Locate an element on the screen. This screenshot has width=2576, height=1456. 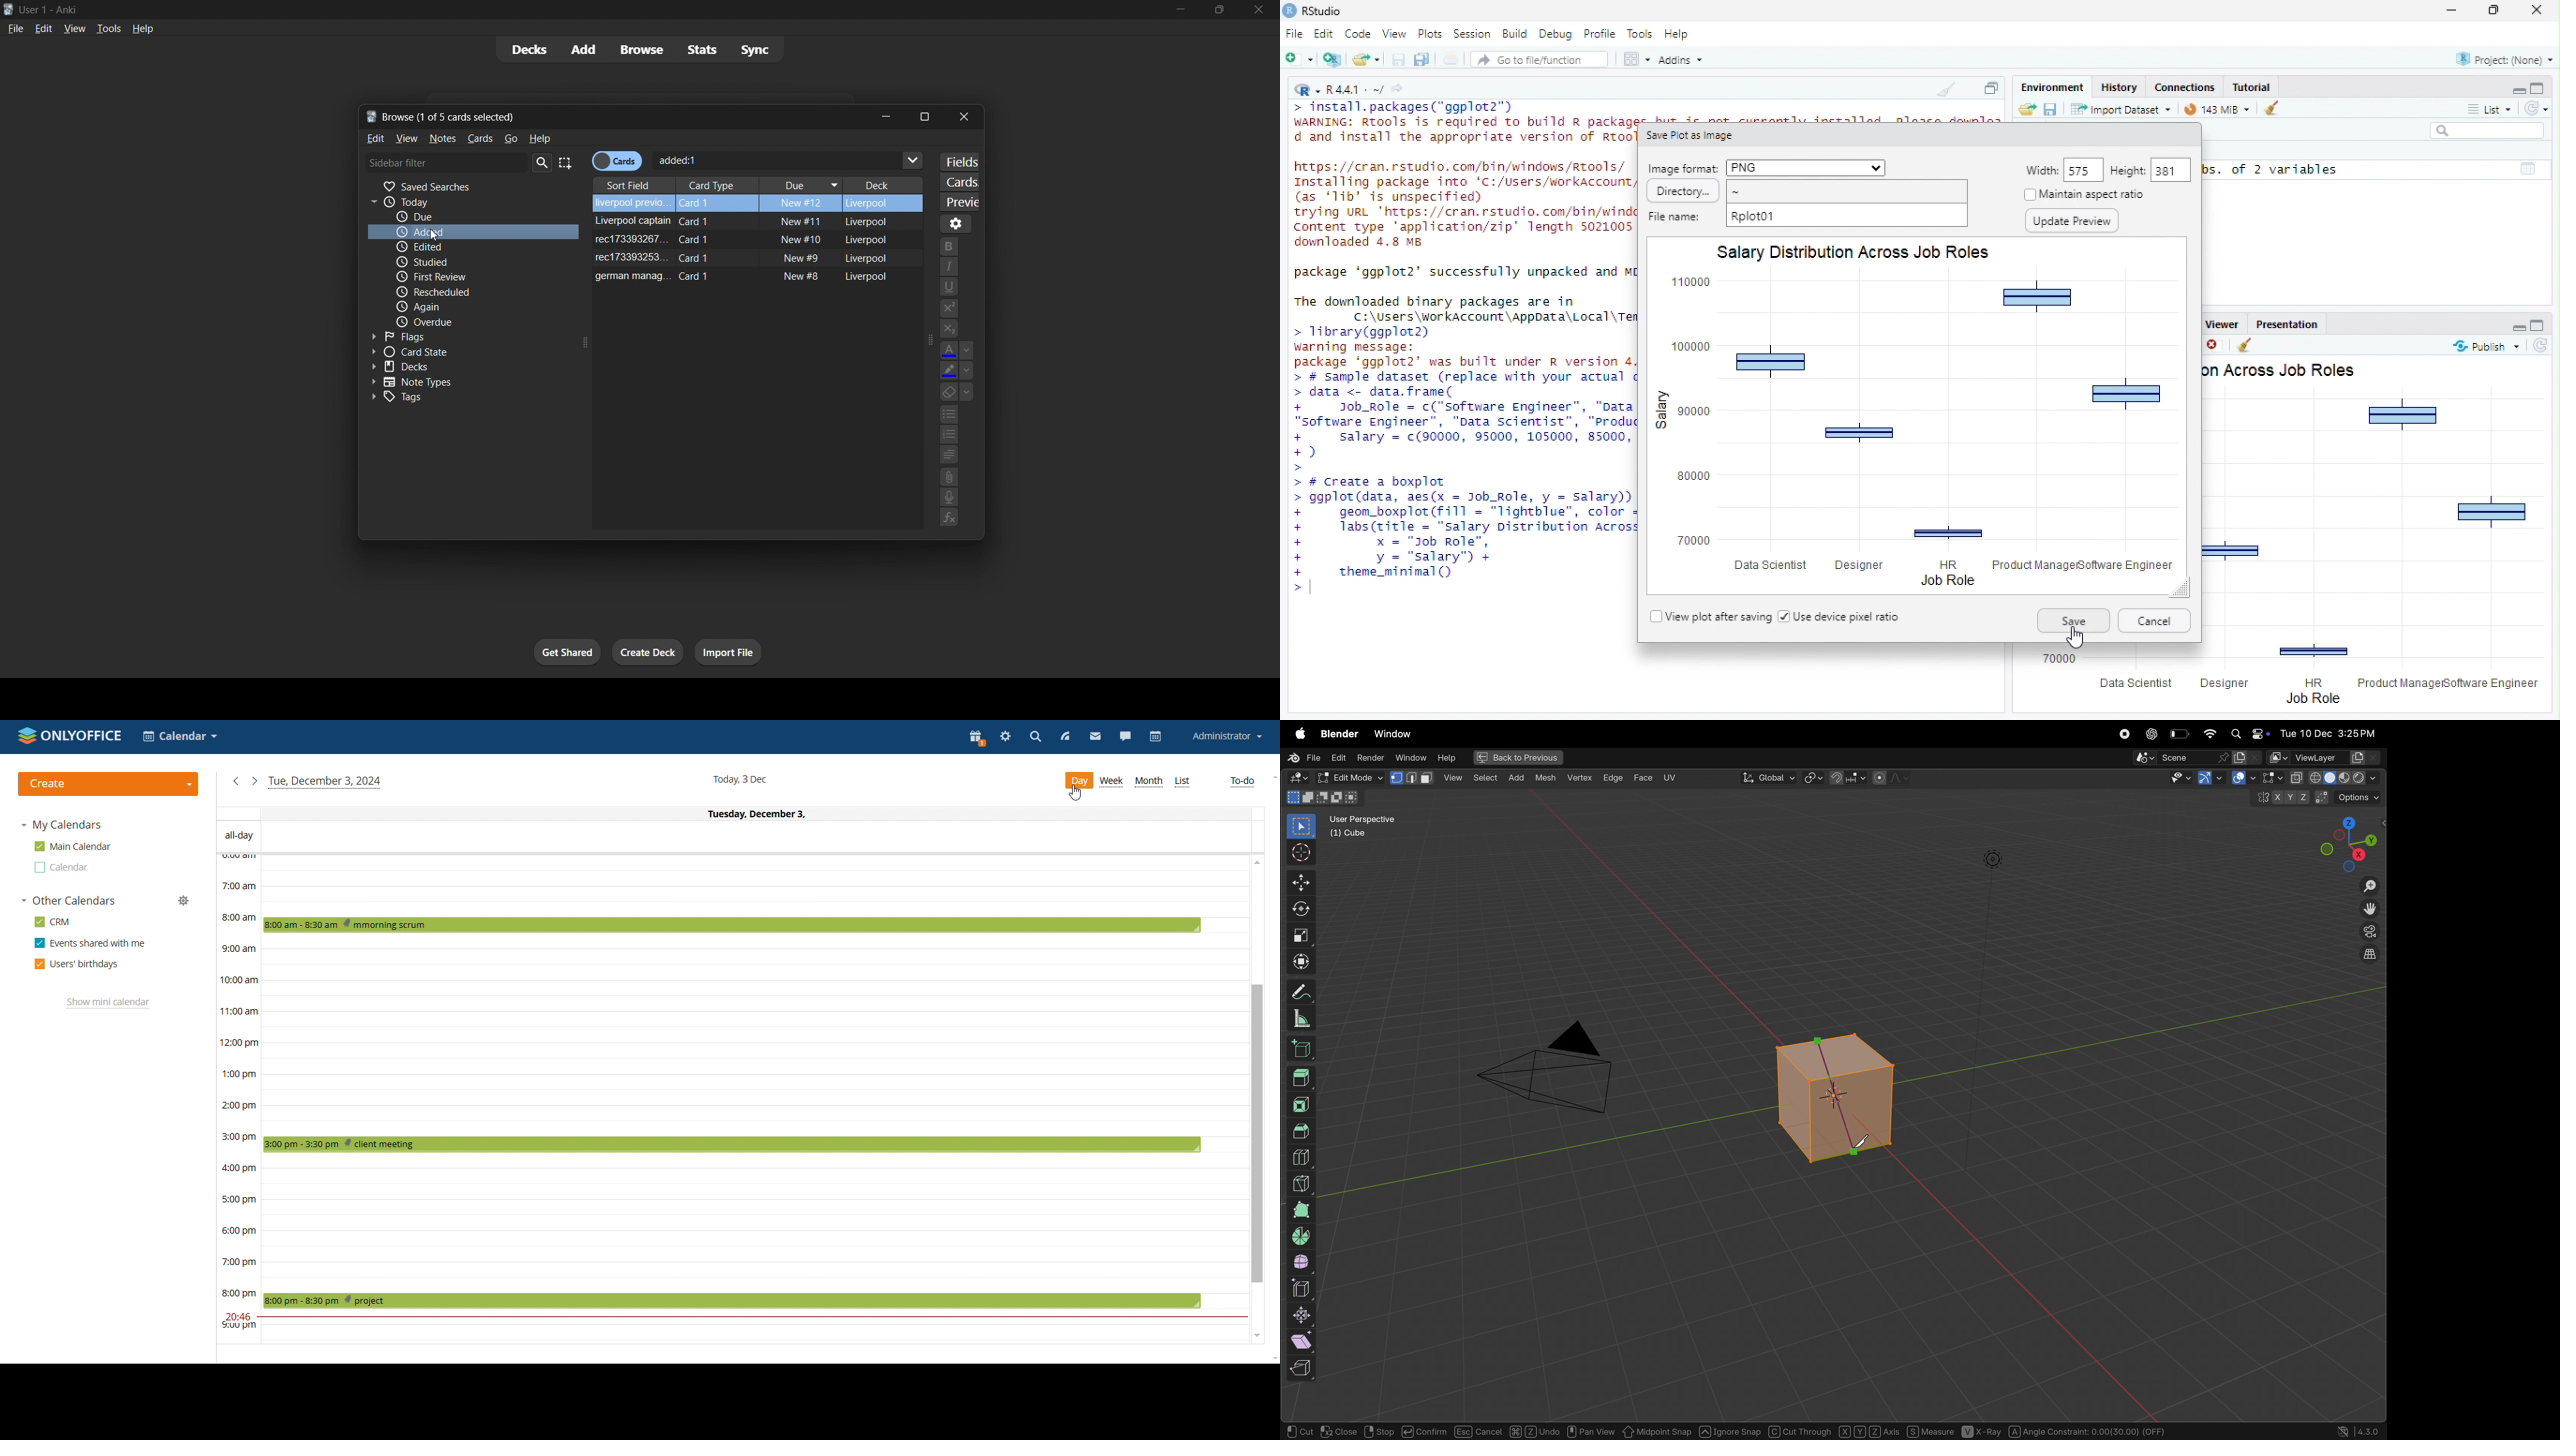
height : 381 is located at coordinates (2150, 170).